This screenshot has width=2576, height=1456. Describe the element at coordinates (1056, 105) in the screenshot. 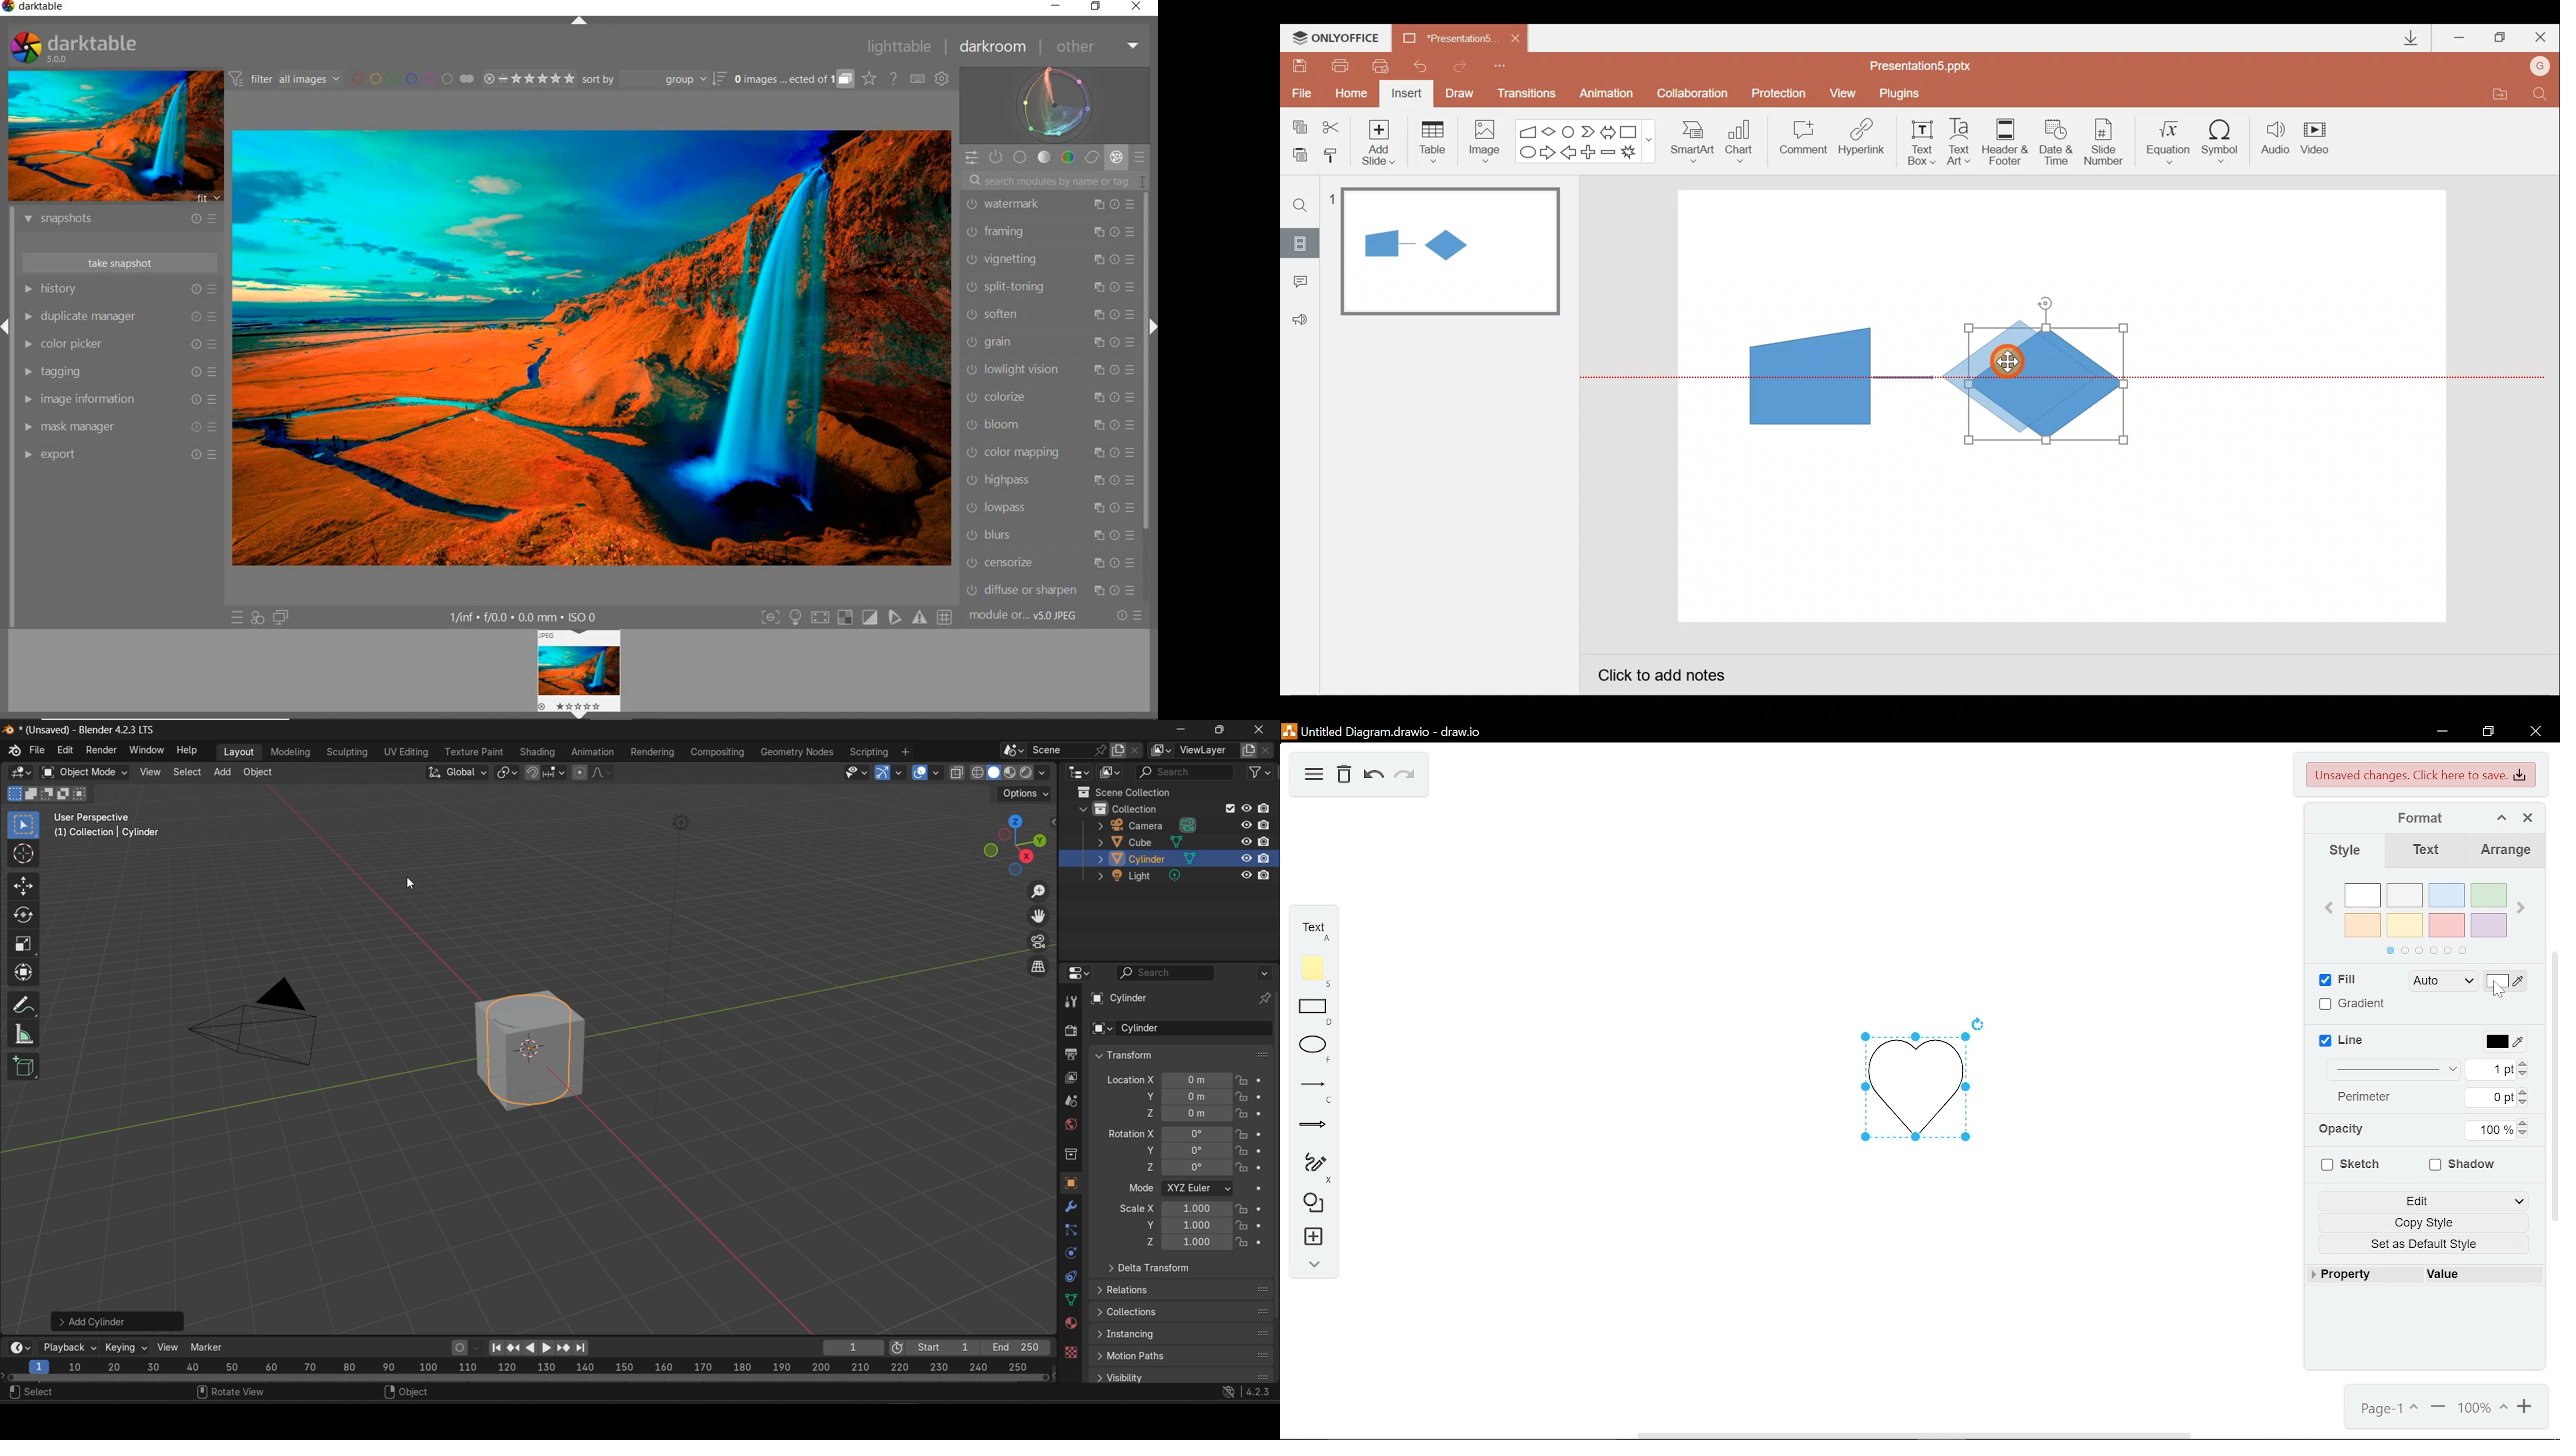

I see `waveform` at that location.